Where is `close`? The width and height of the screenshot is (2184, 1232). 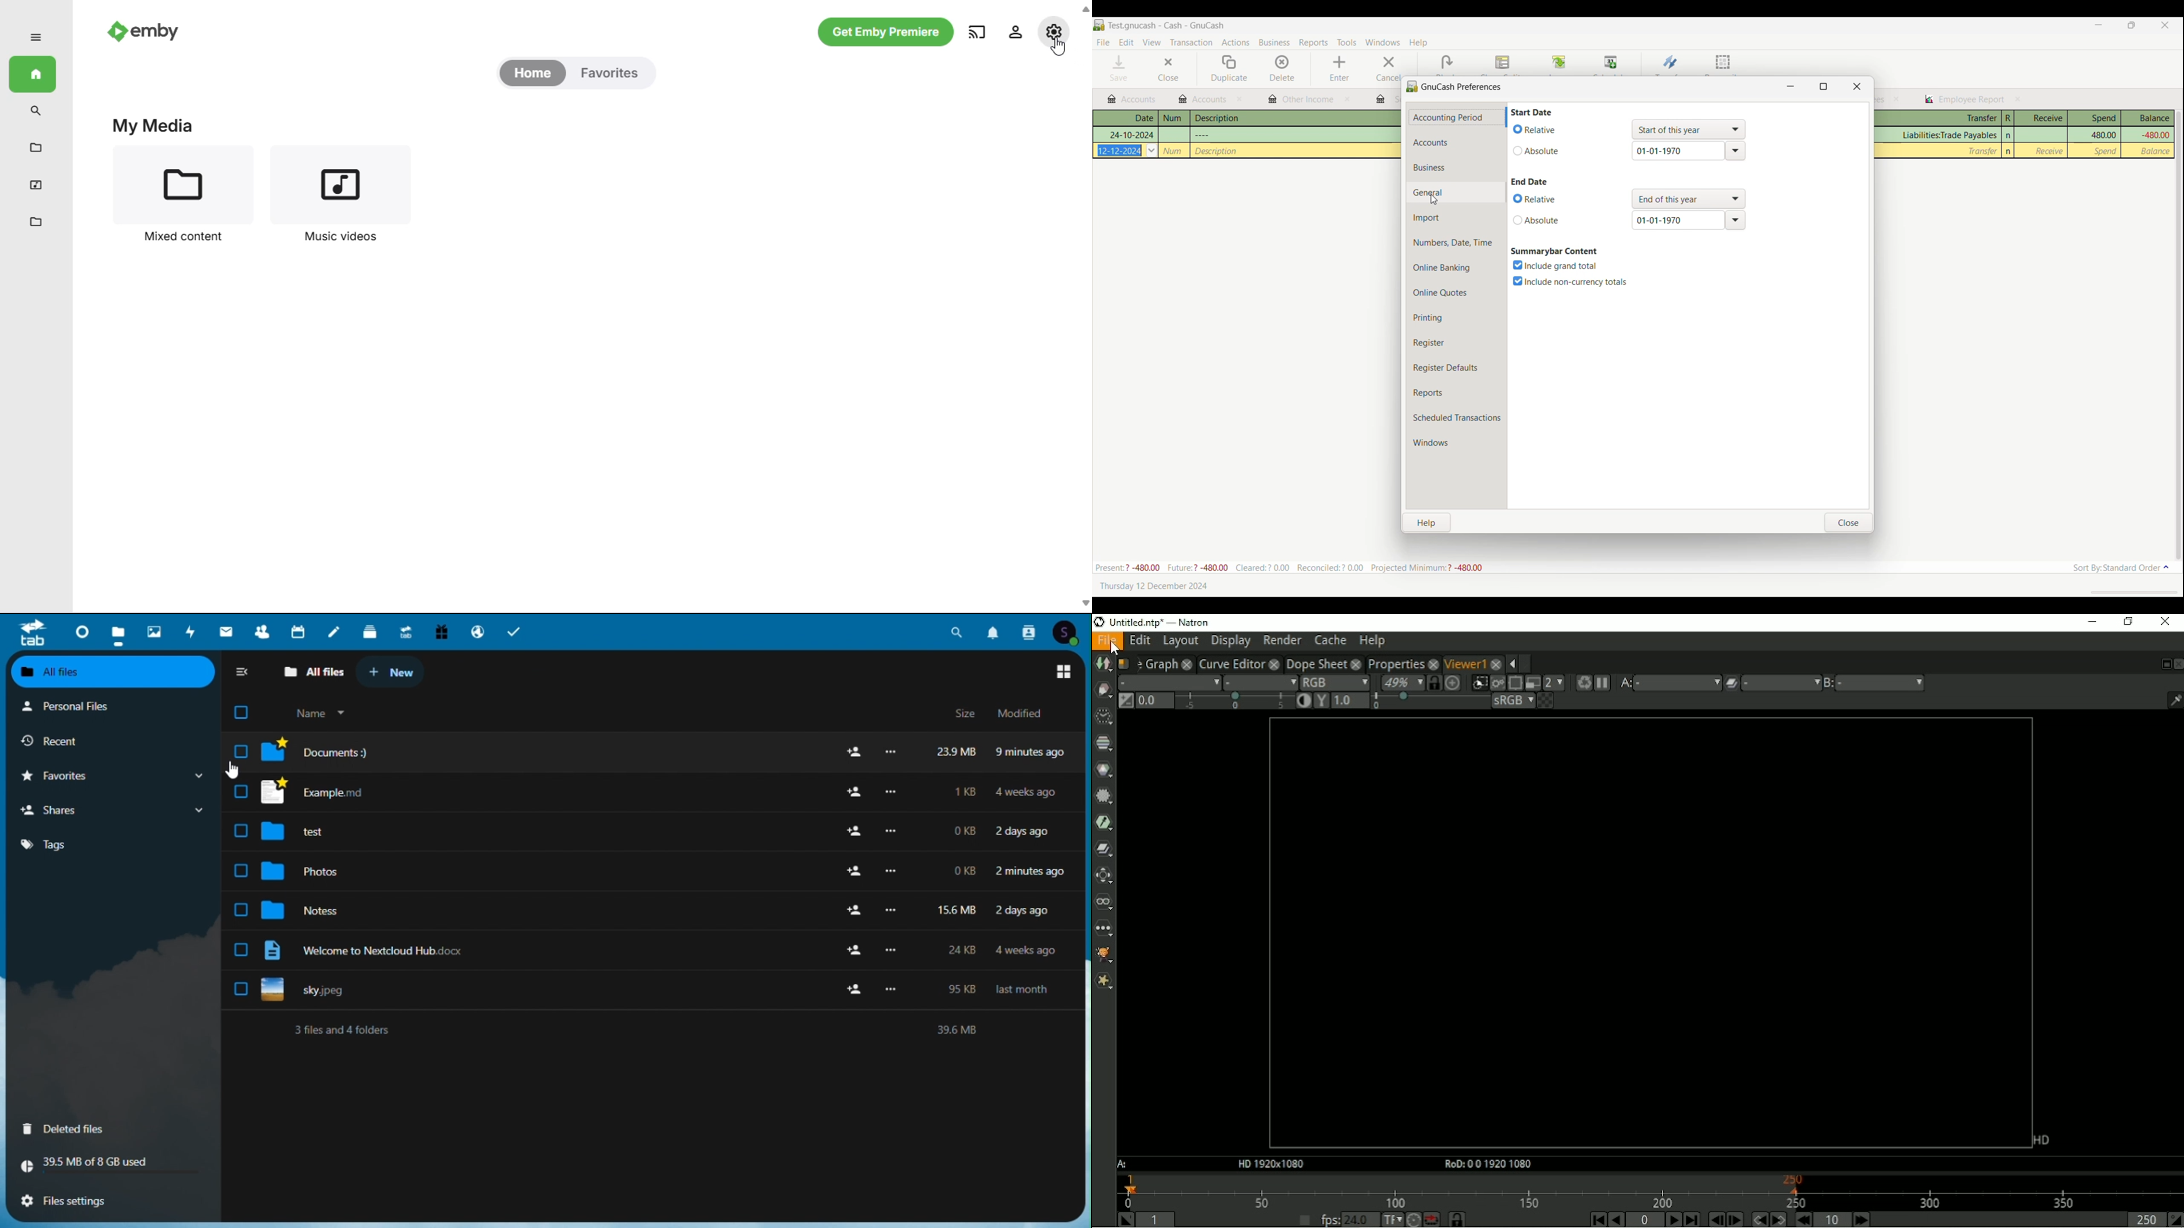 close is located at coordinates (1897, 99).